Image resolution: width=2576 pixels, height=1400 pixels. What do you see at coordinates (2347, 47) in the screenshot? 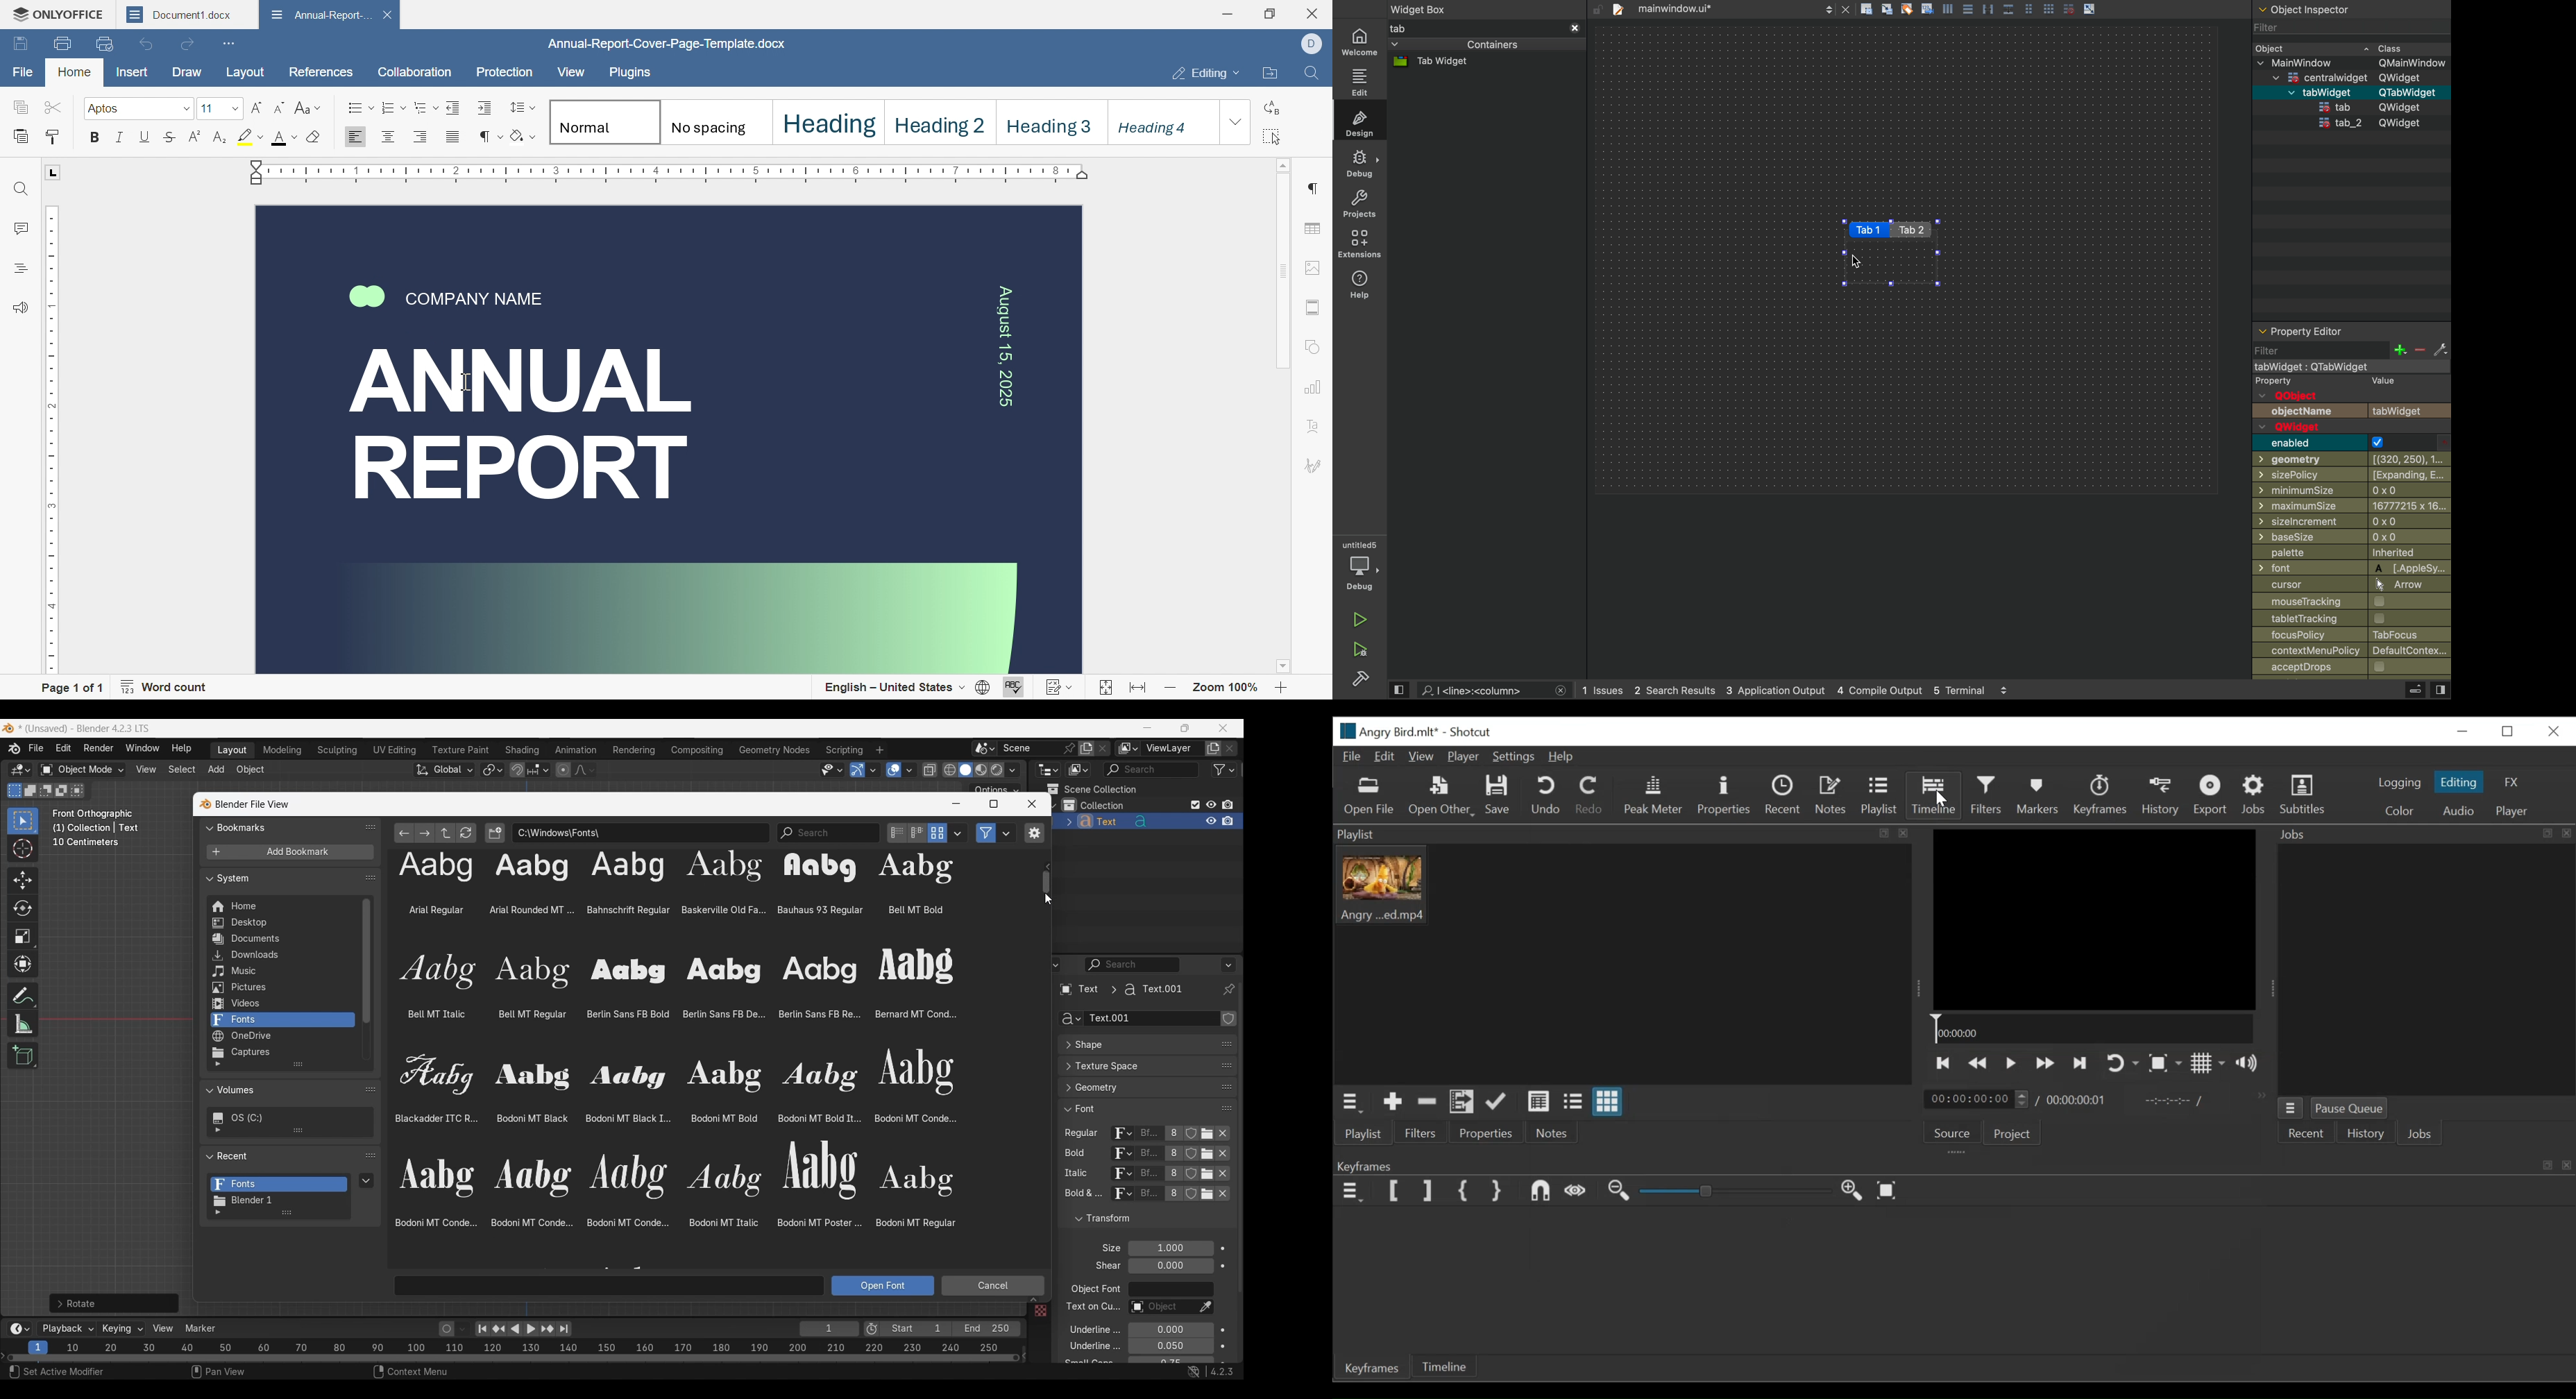
I see `object class` at bounding box center [2347, 47].